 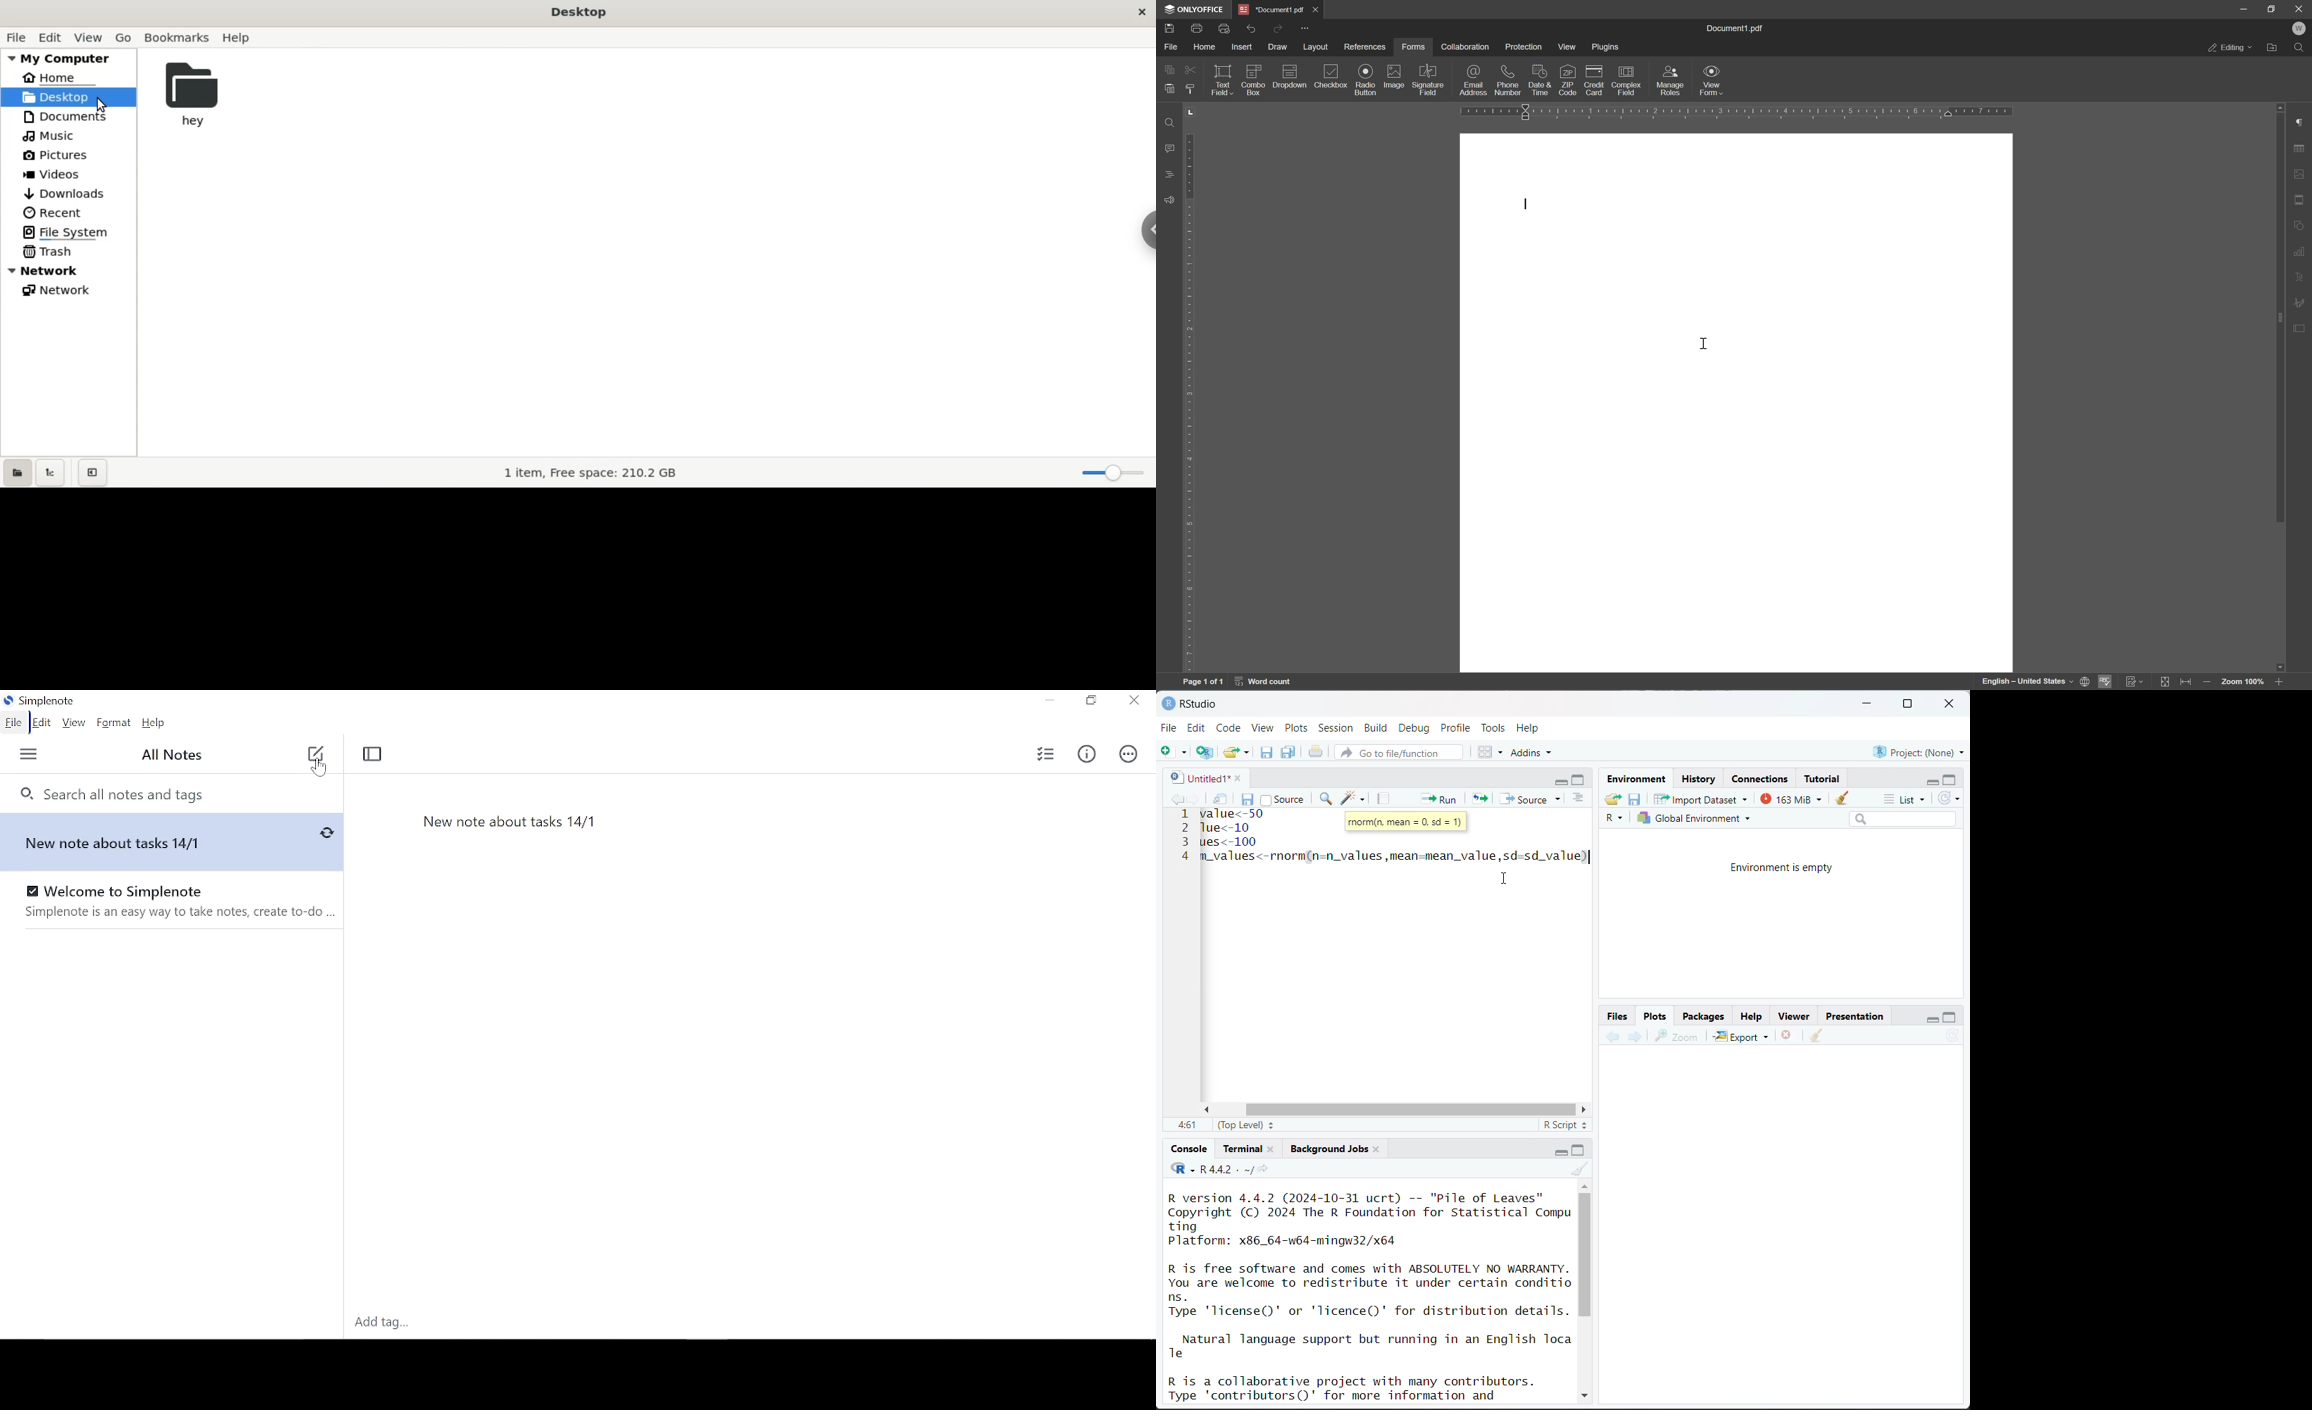 I want to click on headers and footers, so click(x=2301, y=197).